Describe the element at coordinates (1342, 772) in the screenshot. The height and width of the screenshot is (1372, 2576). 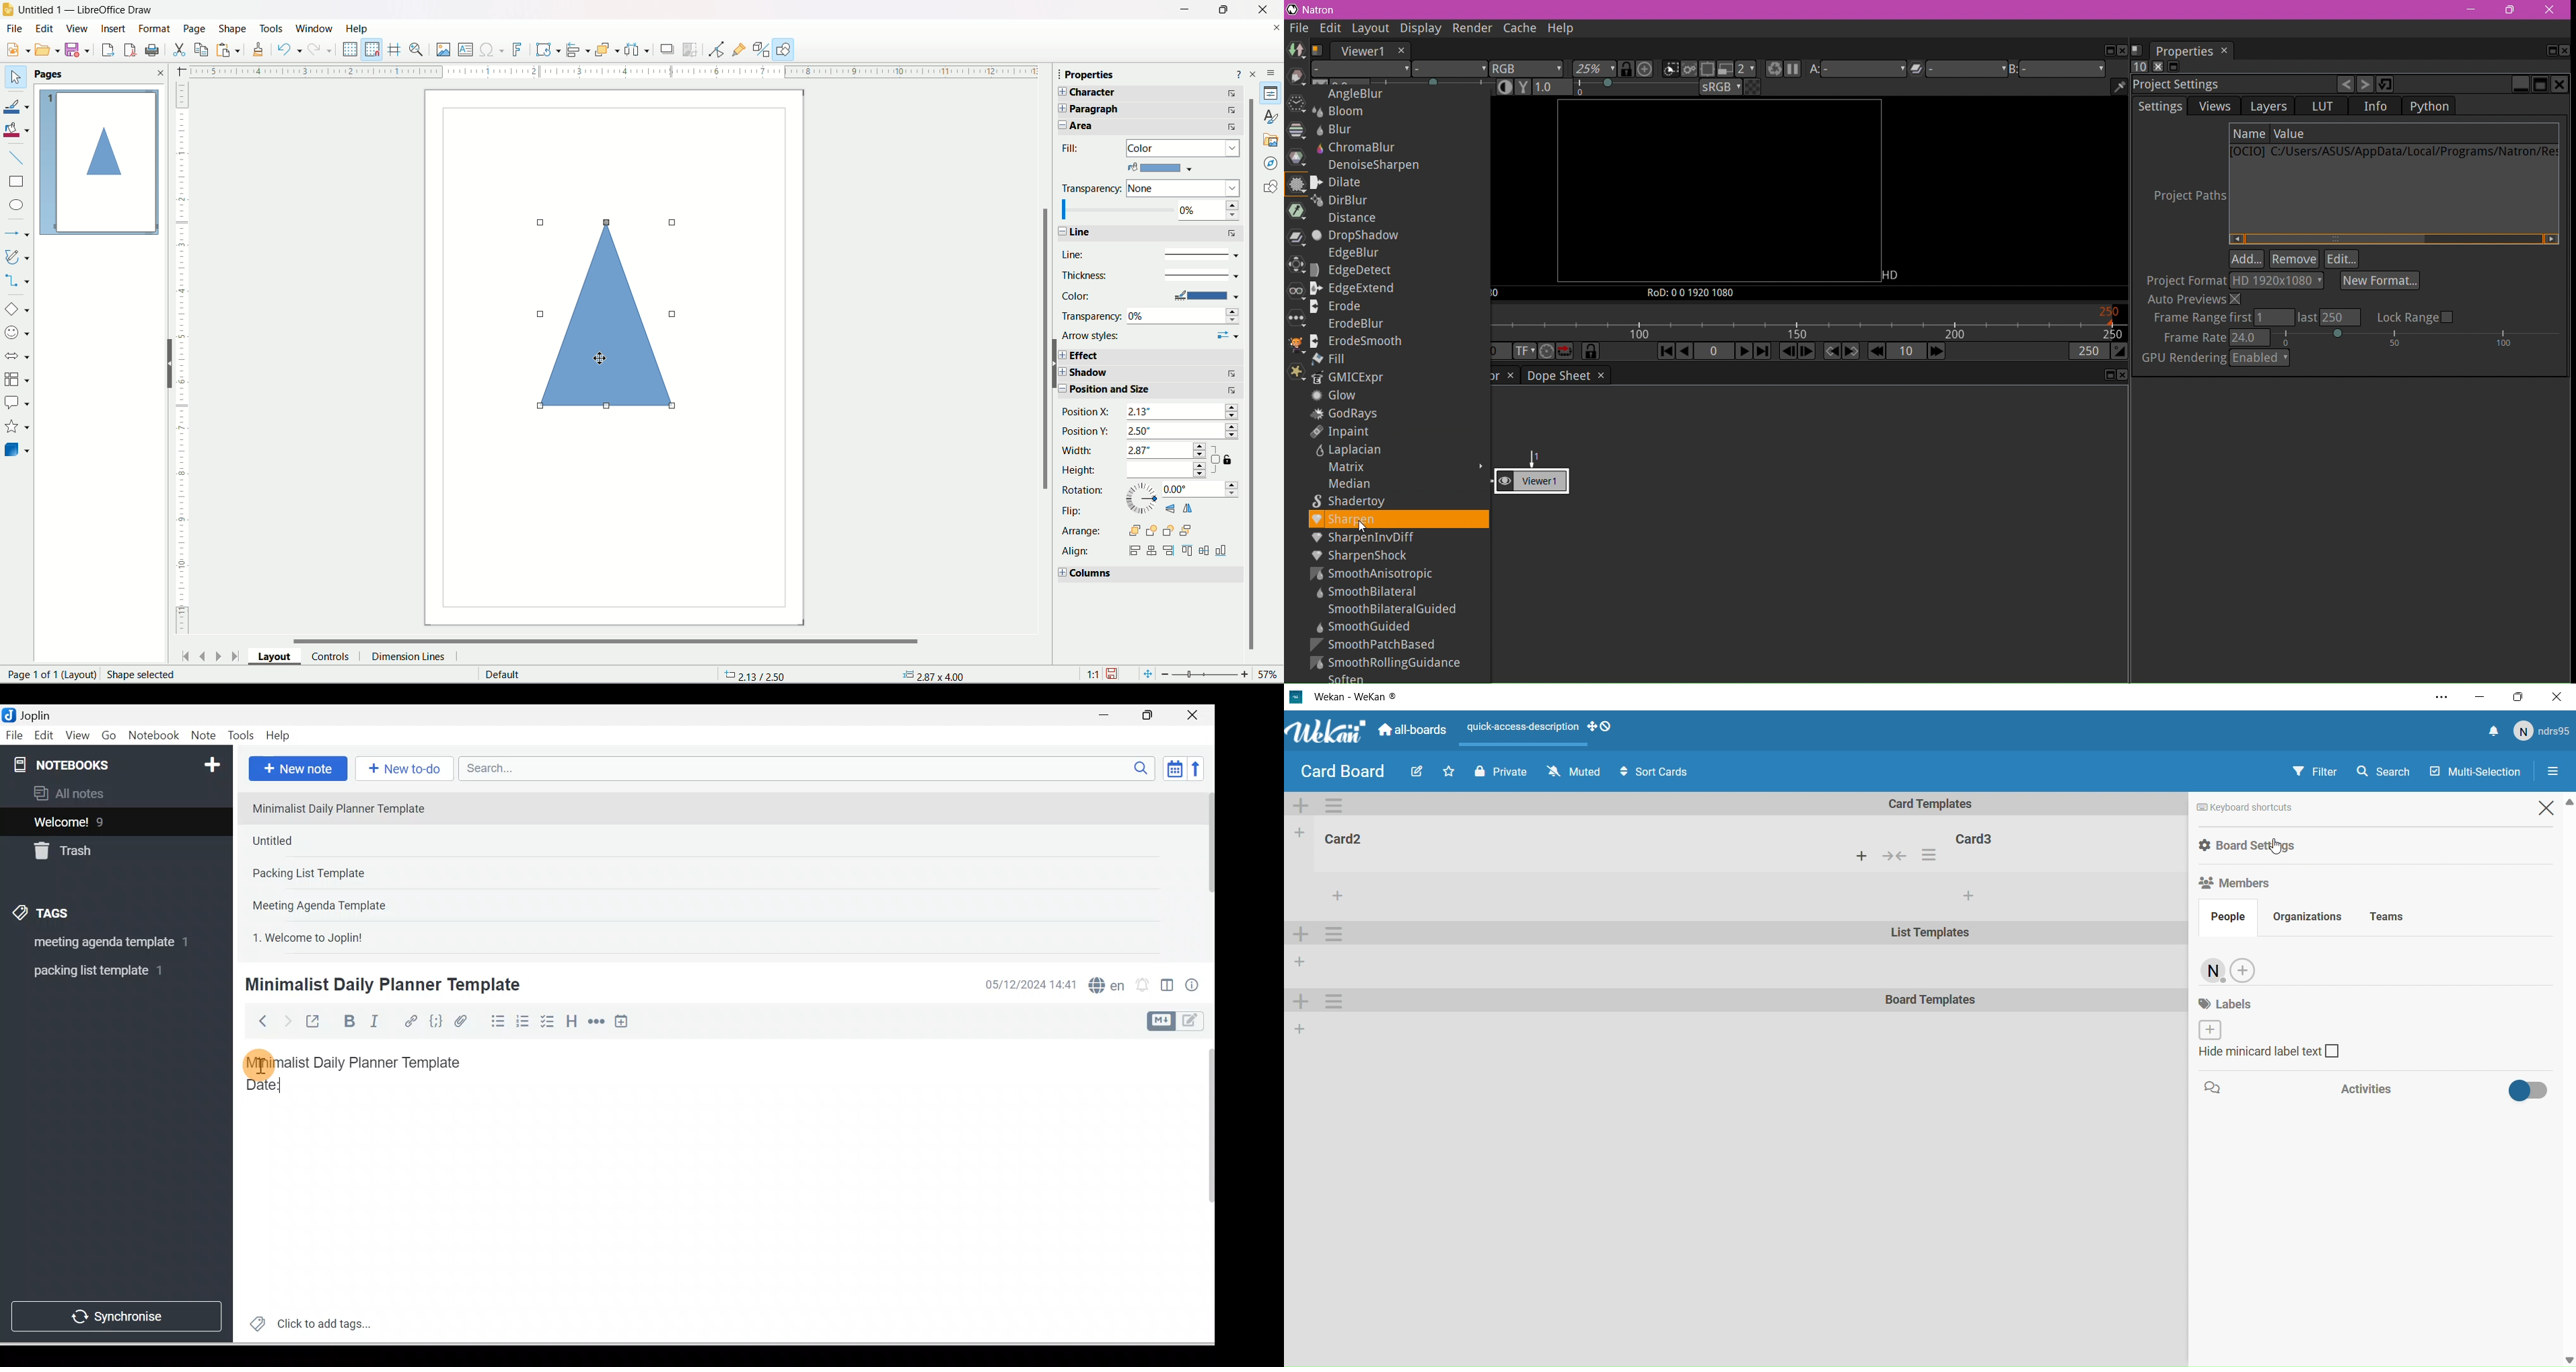
I see `Card board` at that location.